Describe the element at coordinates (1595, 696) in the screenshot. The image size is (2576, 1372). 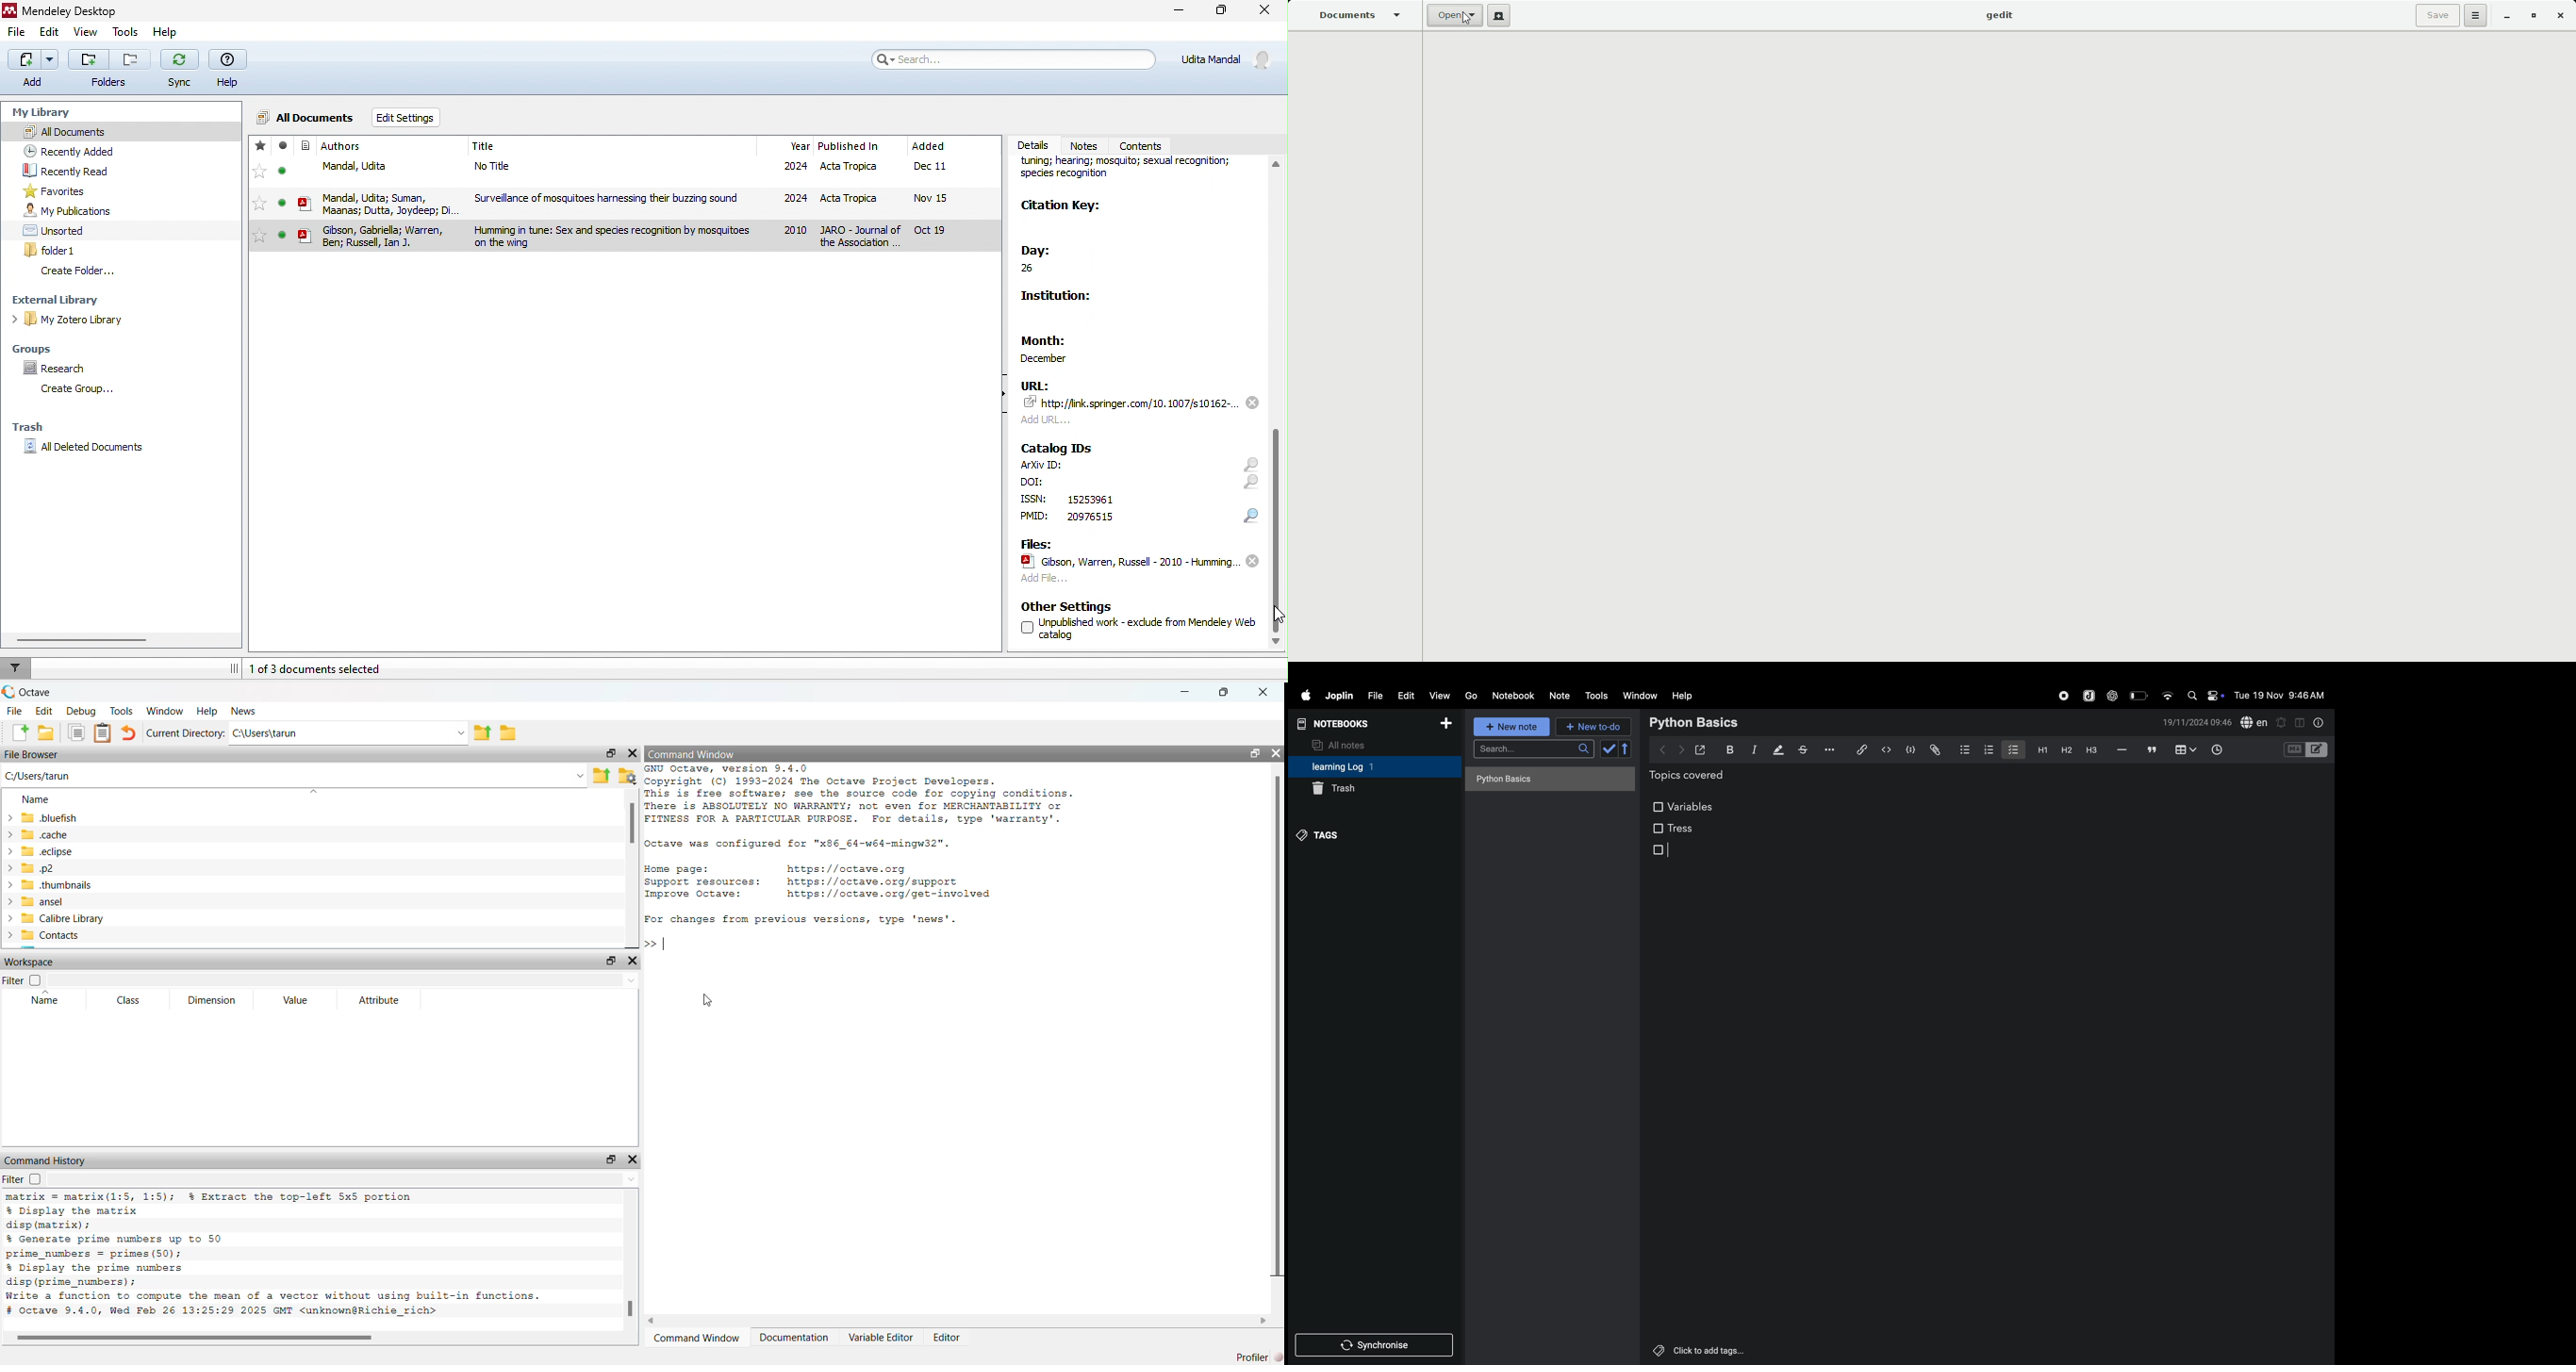
I see `tools` at that location.